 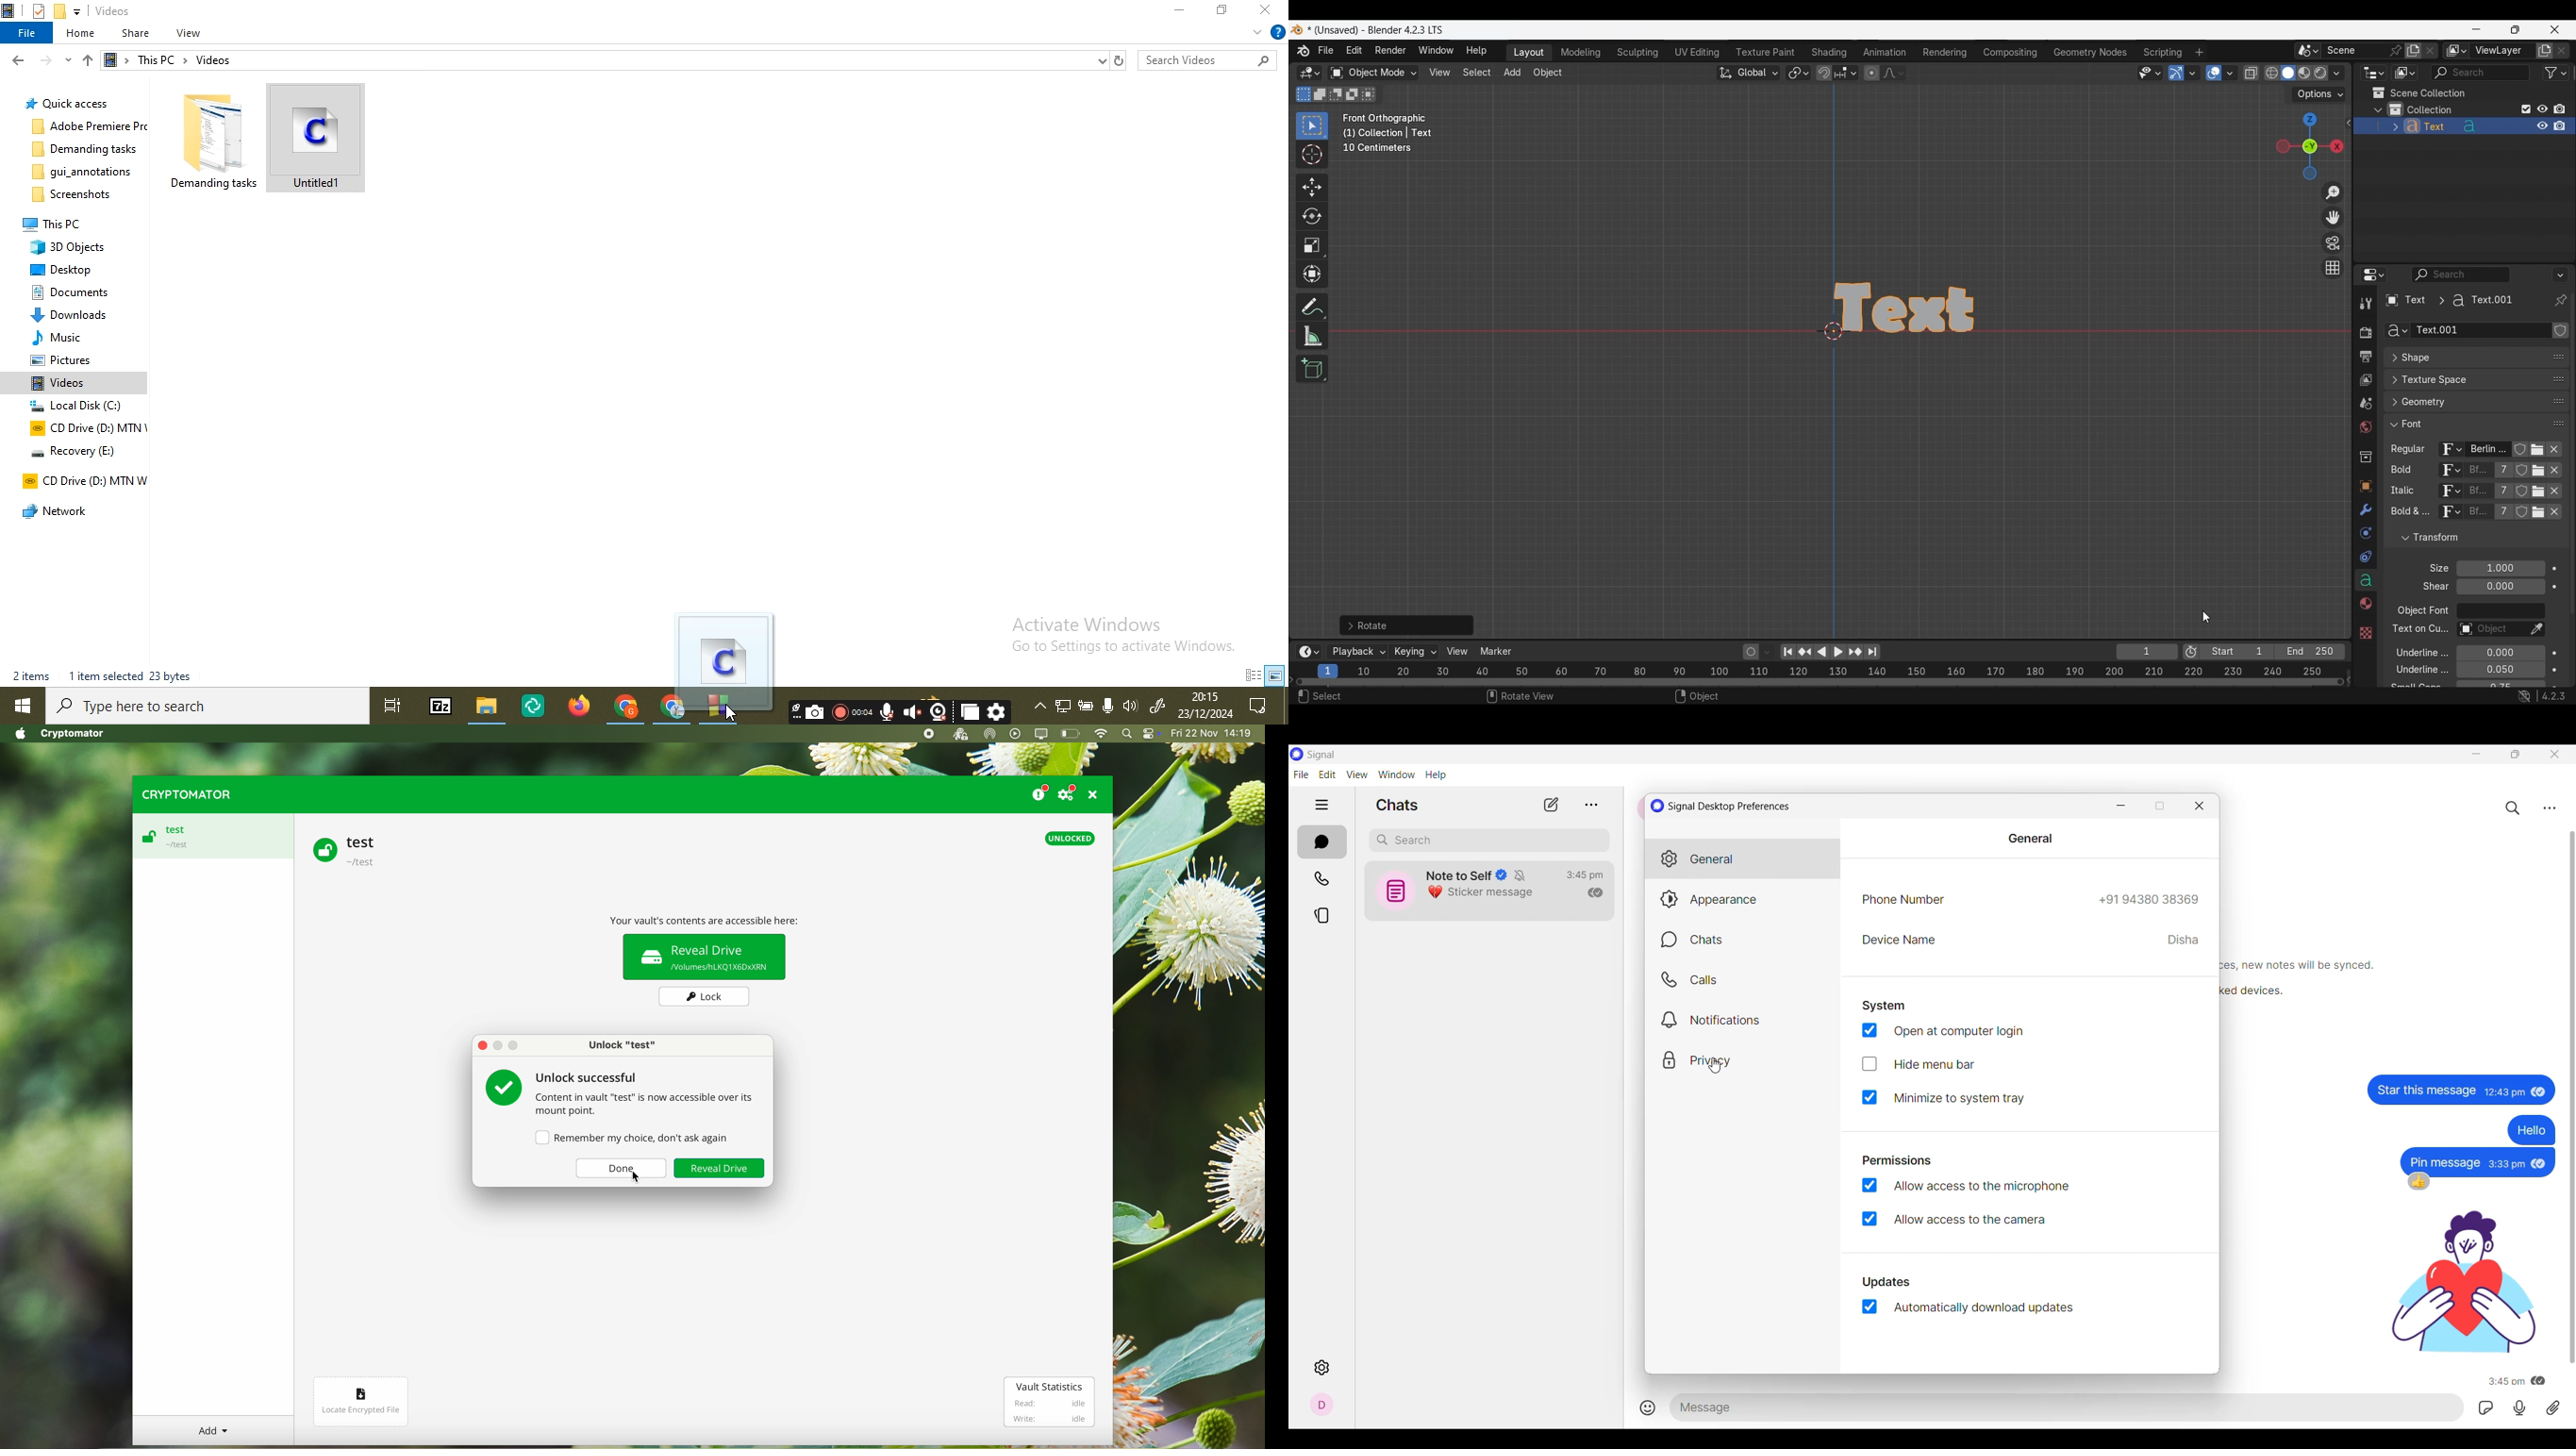 I want to click on Time of  message, so click(x=2509, y=1163).